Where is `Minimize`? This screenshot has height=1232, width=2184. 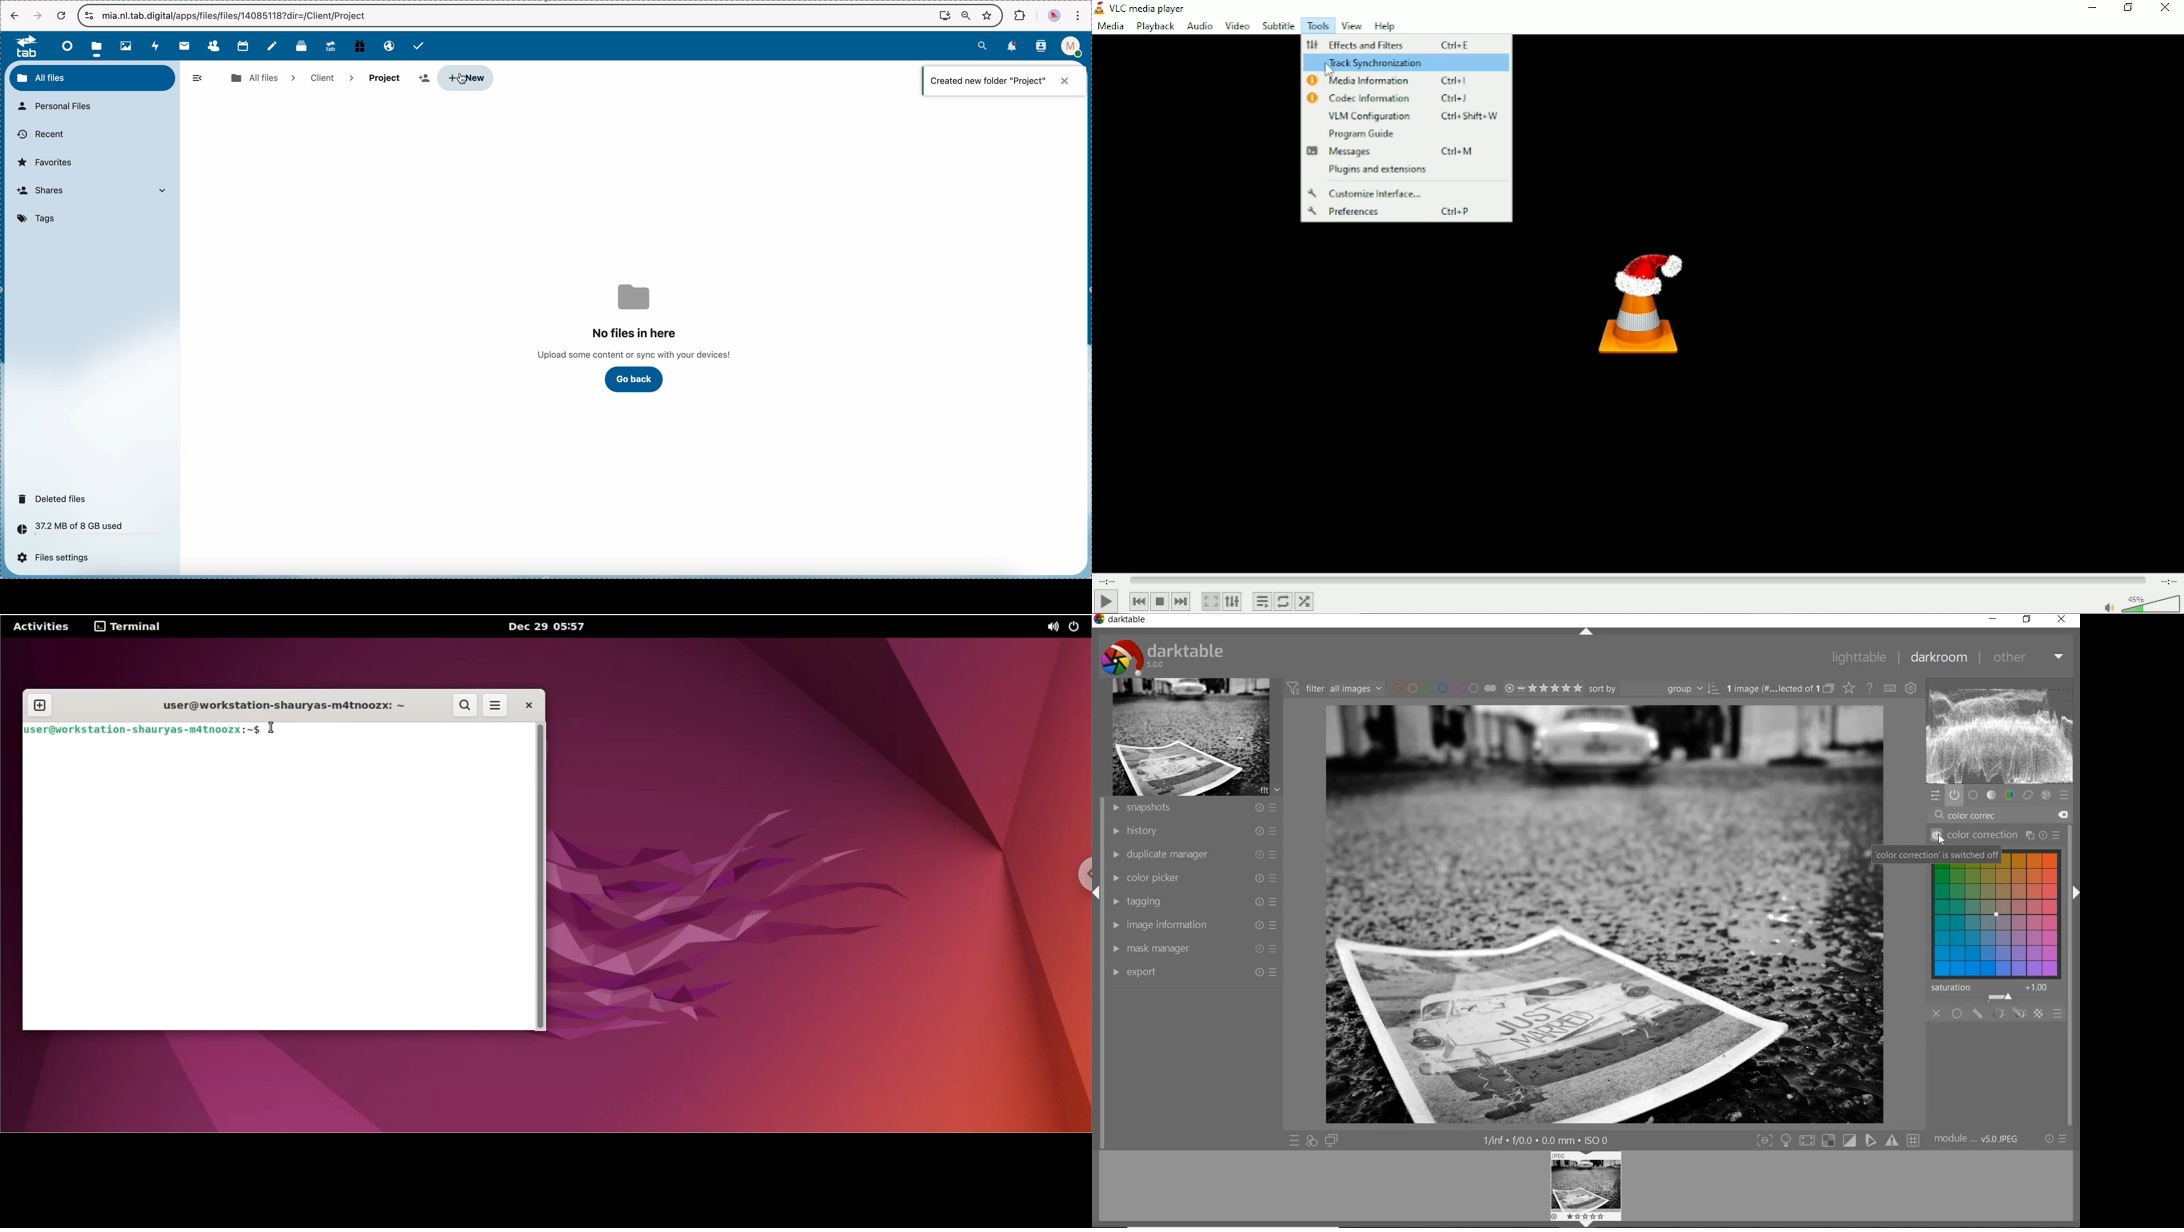 Minimize is located at coordinates (2090, 7).